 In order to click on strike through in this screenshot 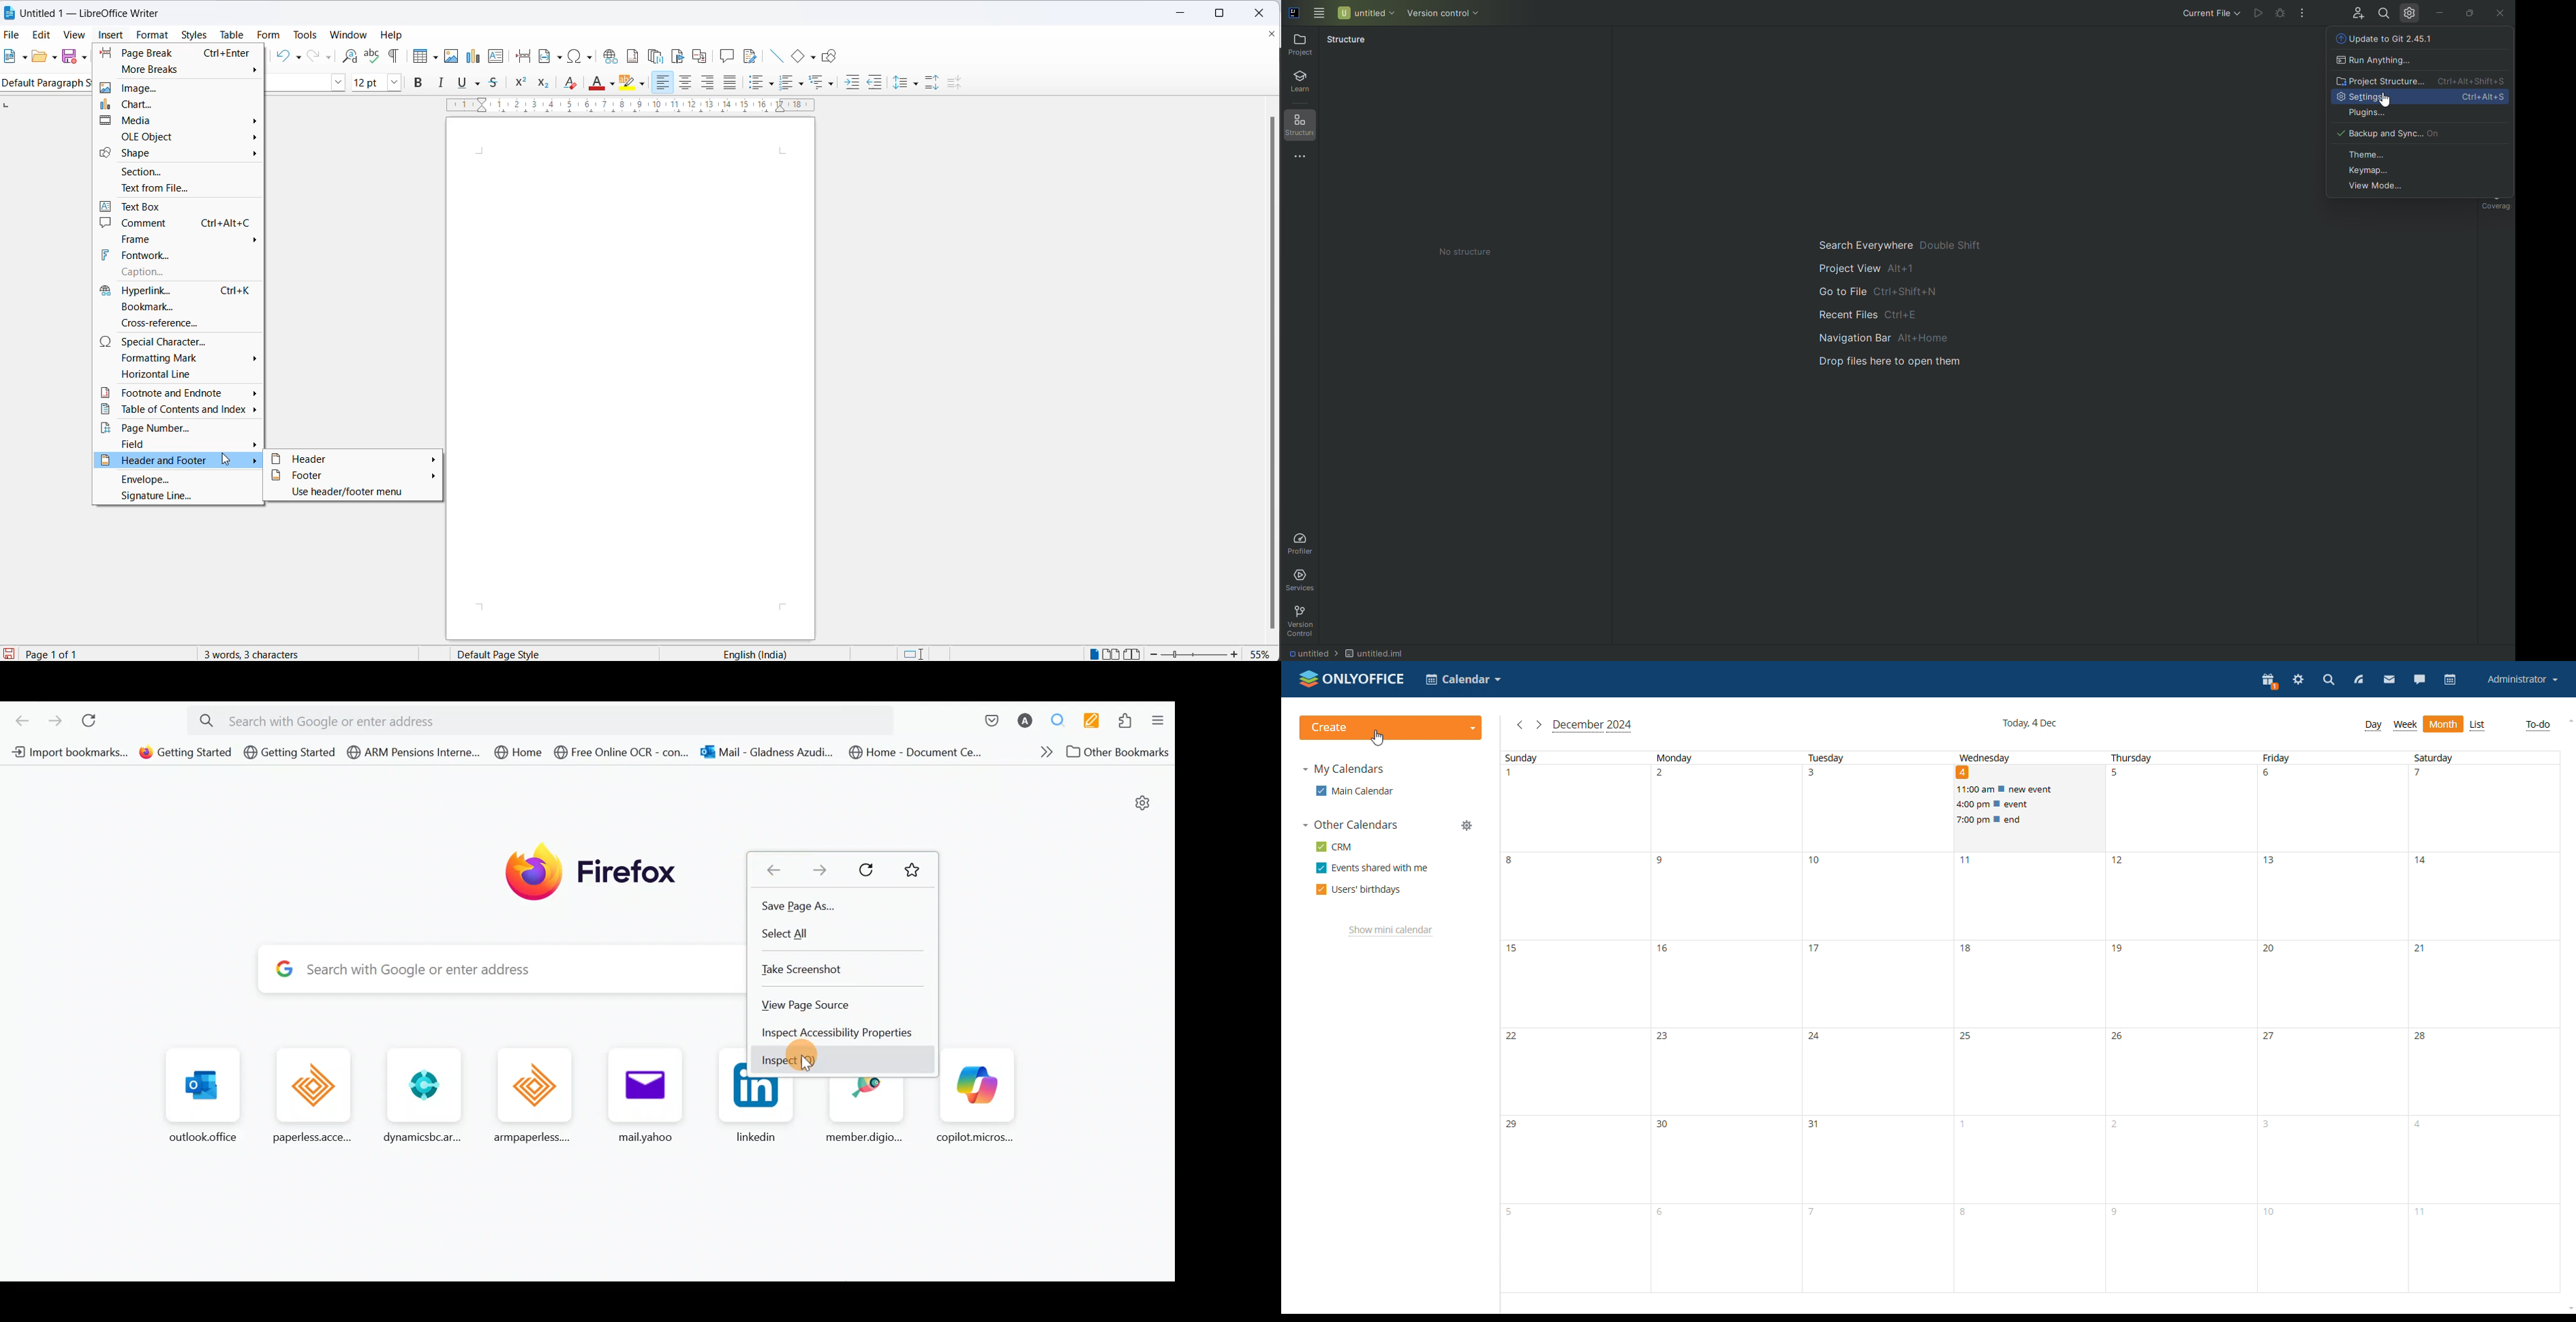, I will do `click(480, 83)`.